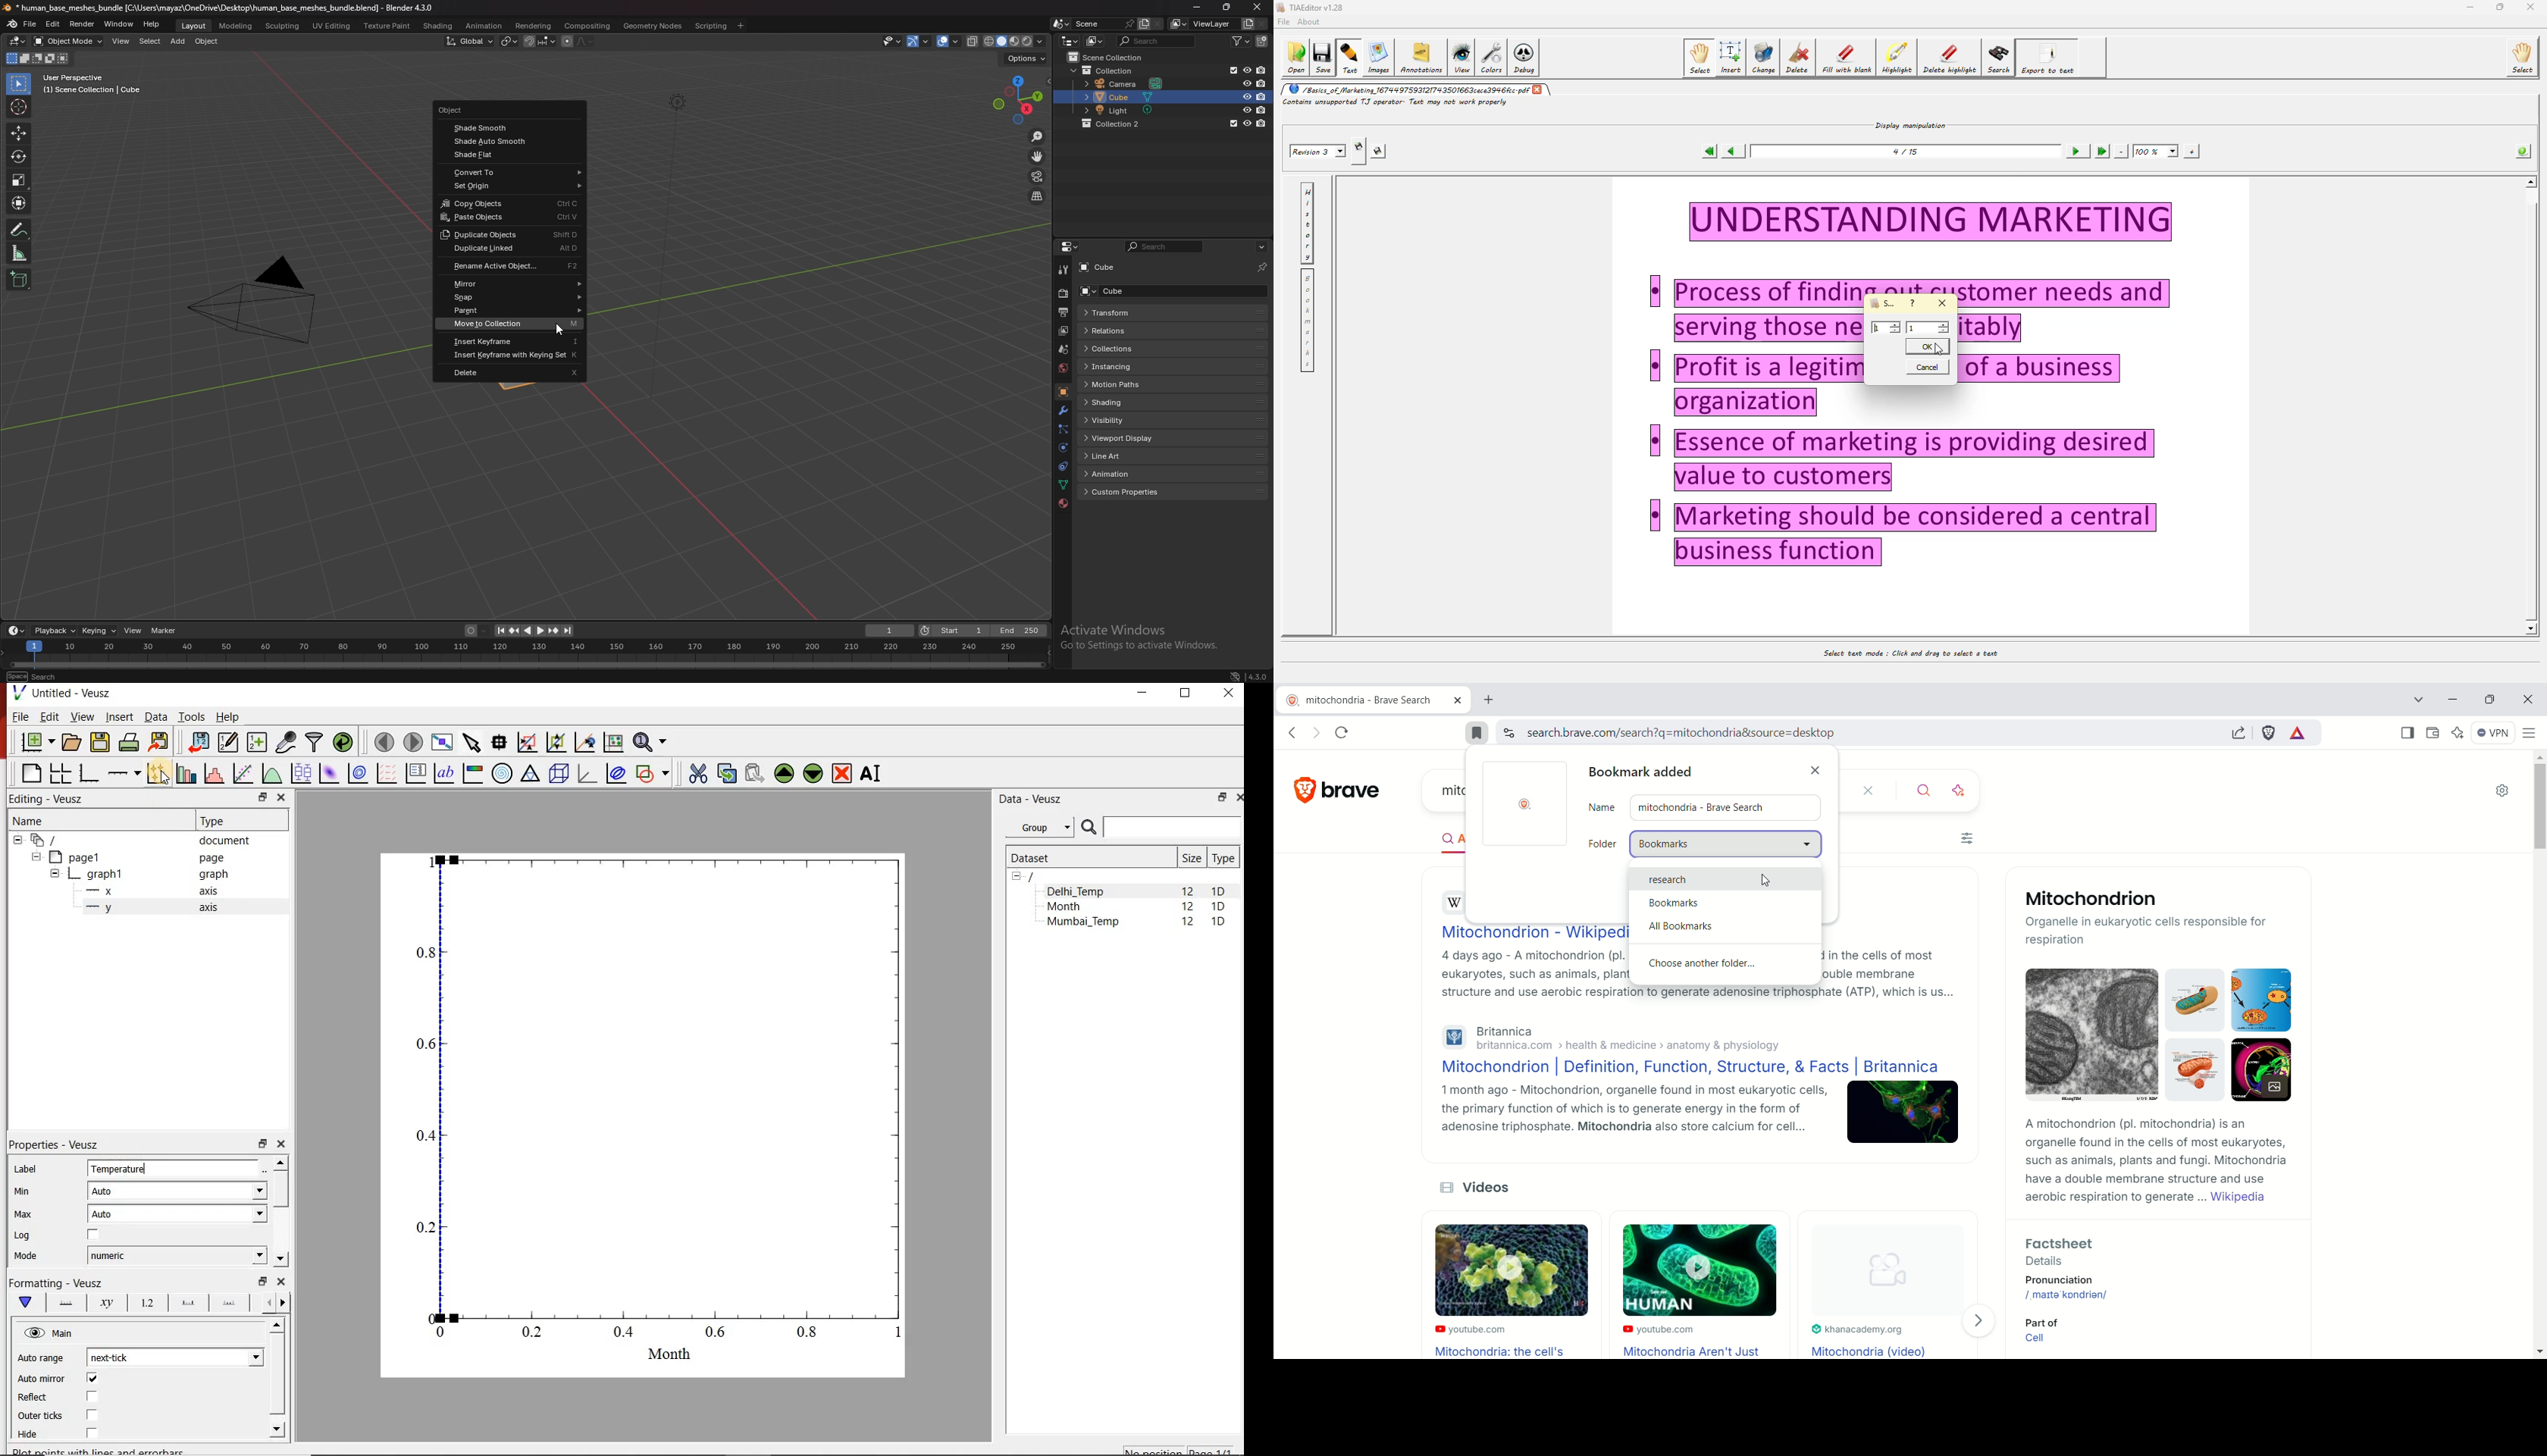  I want to click on Auto, so click(177, 1214).